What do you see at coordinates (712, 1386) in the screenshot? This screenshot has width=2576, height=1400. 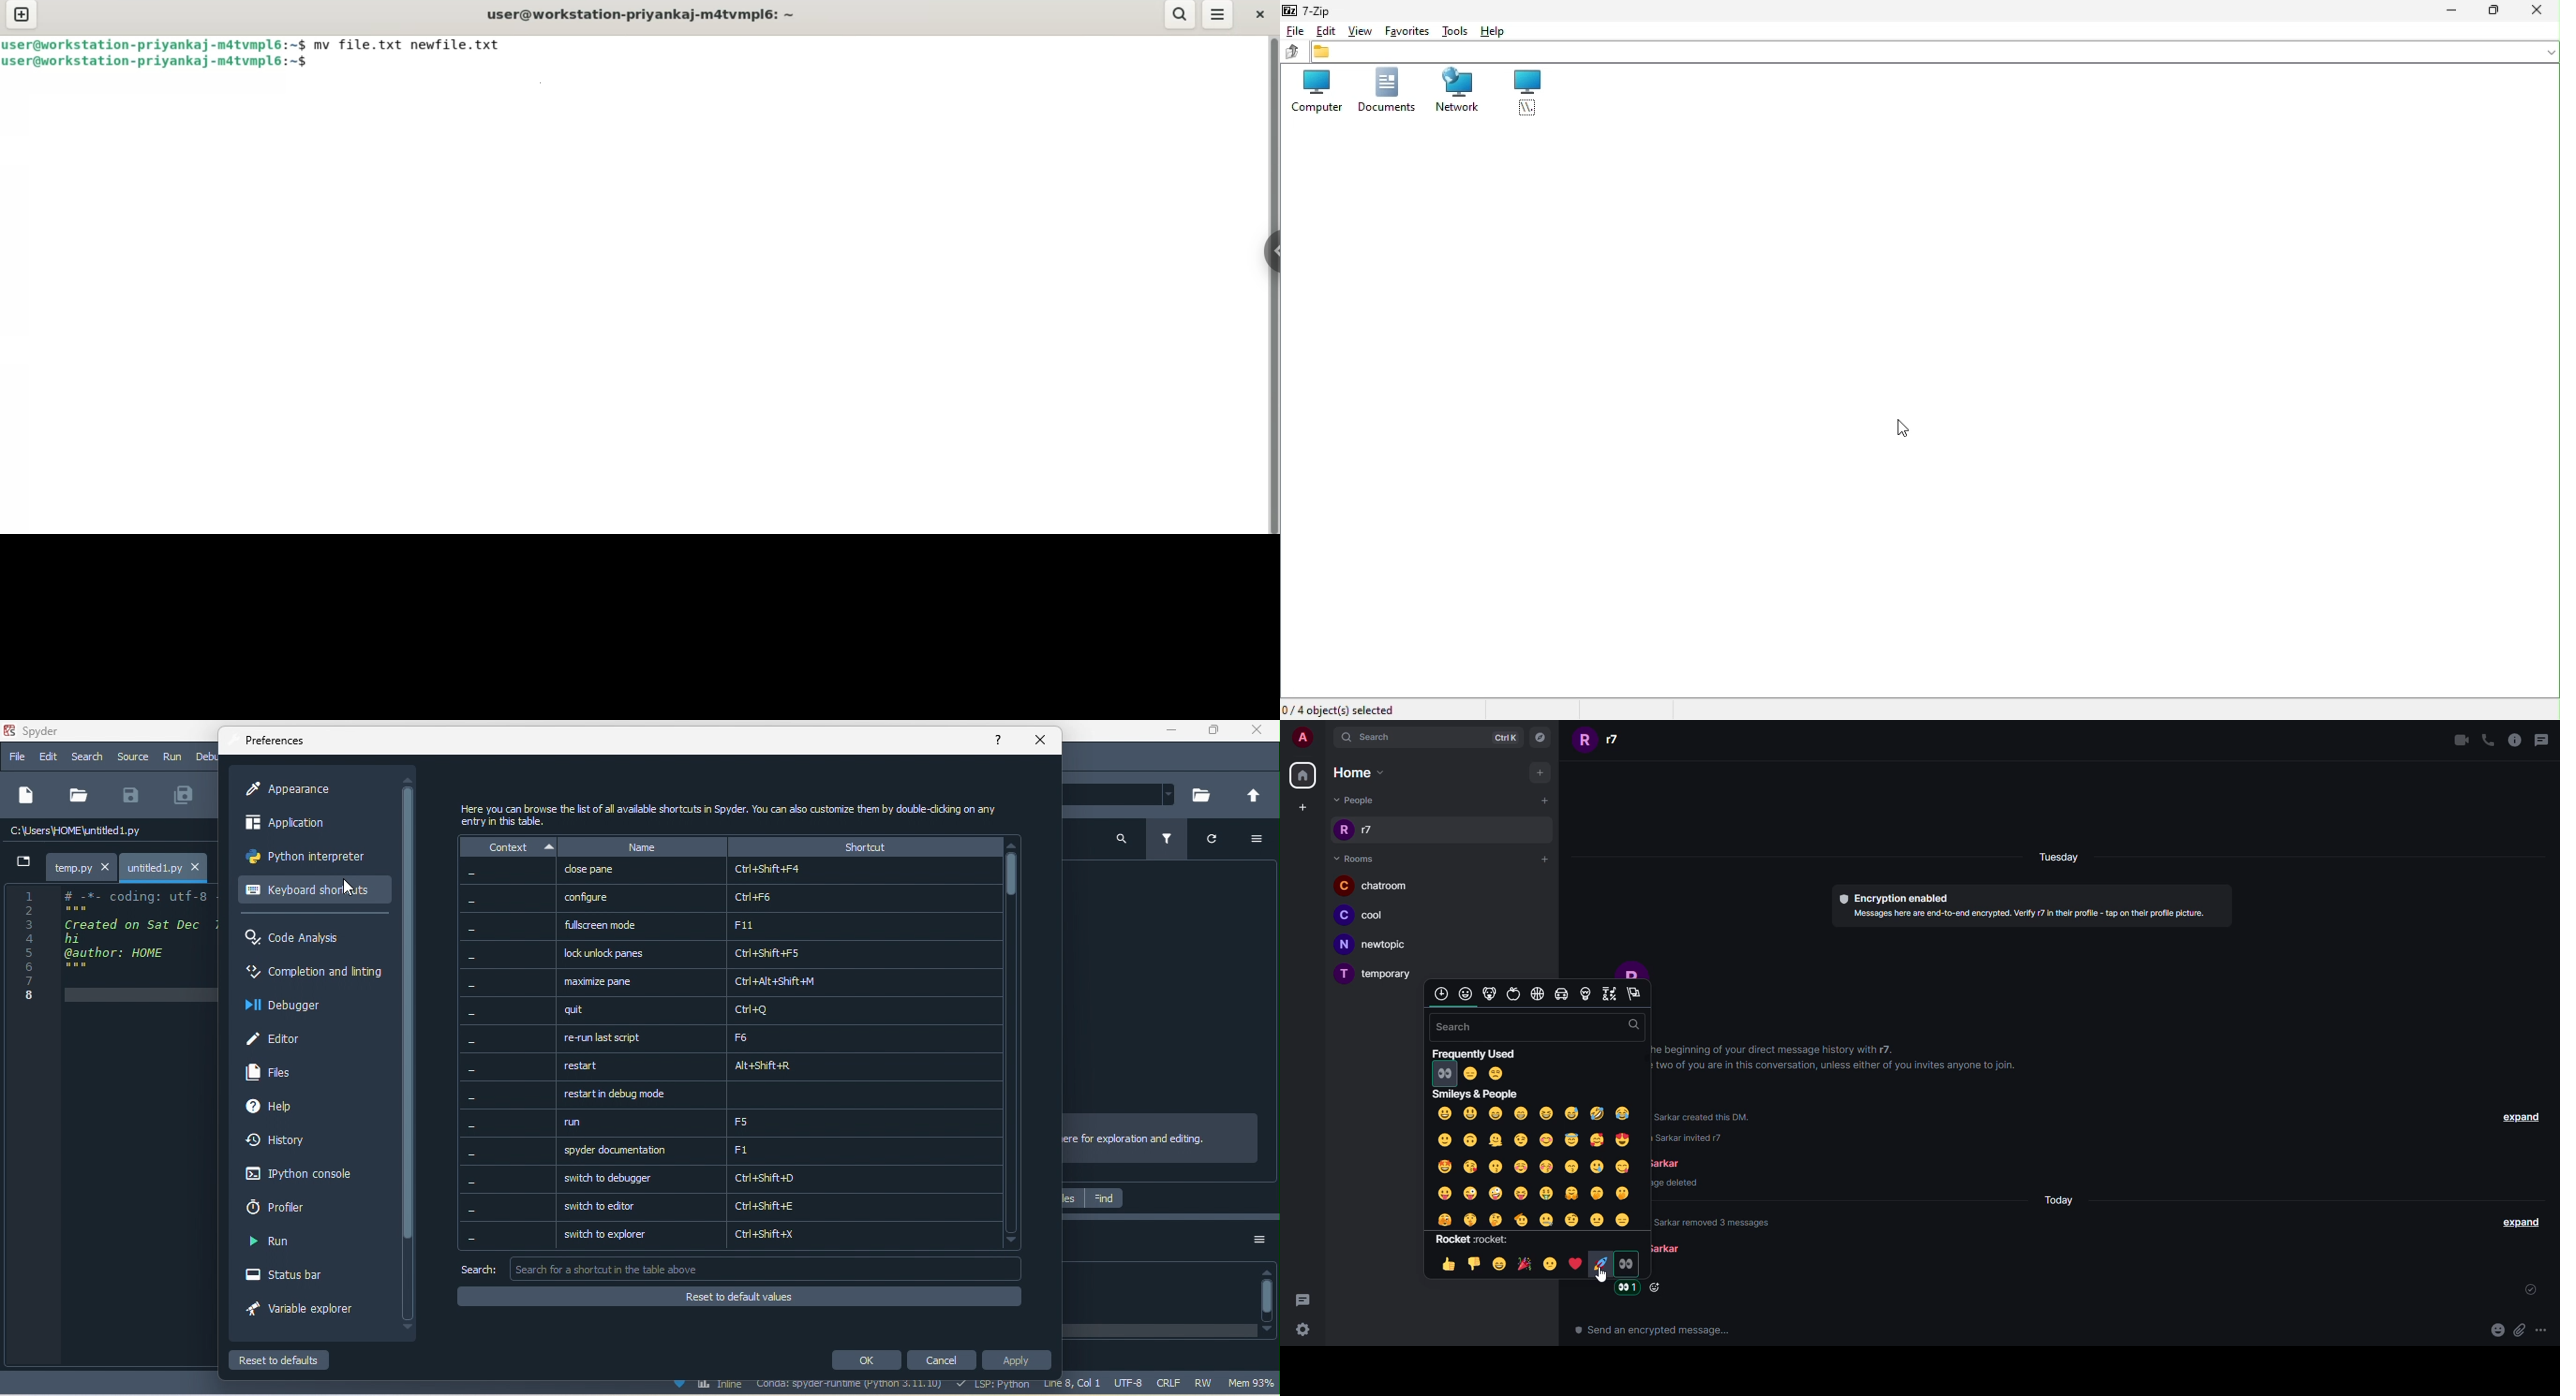 I see `inline` at bounding box center [712, 1386].